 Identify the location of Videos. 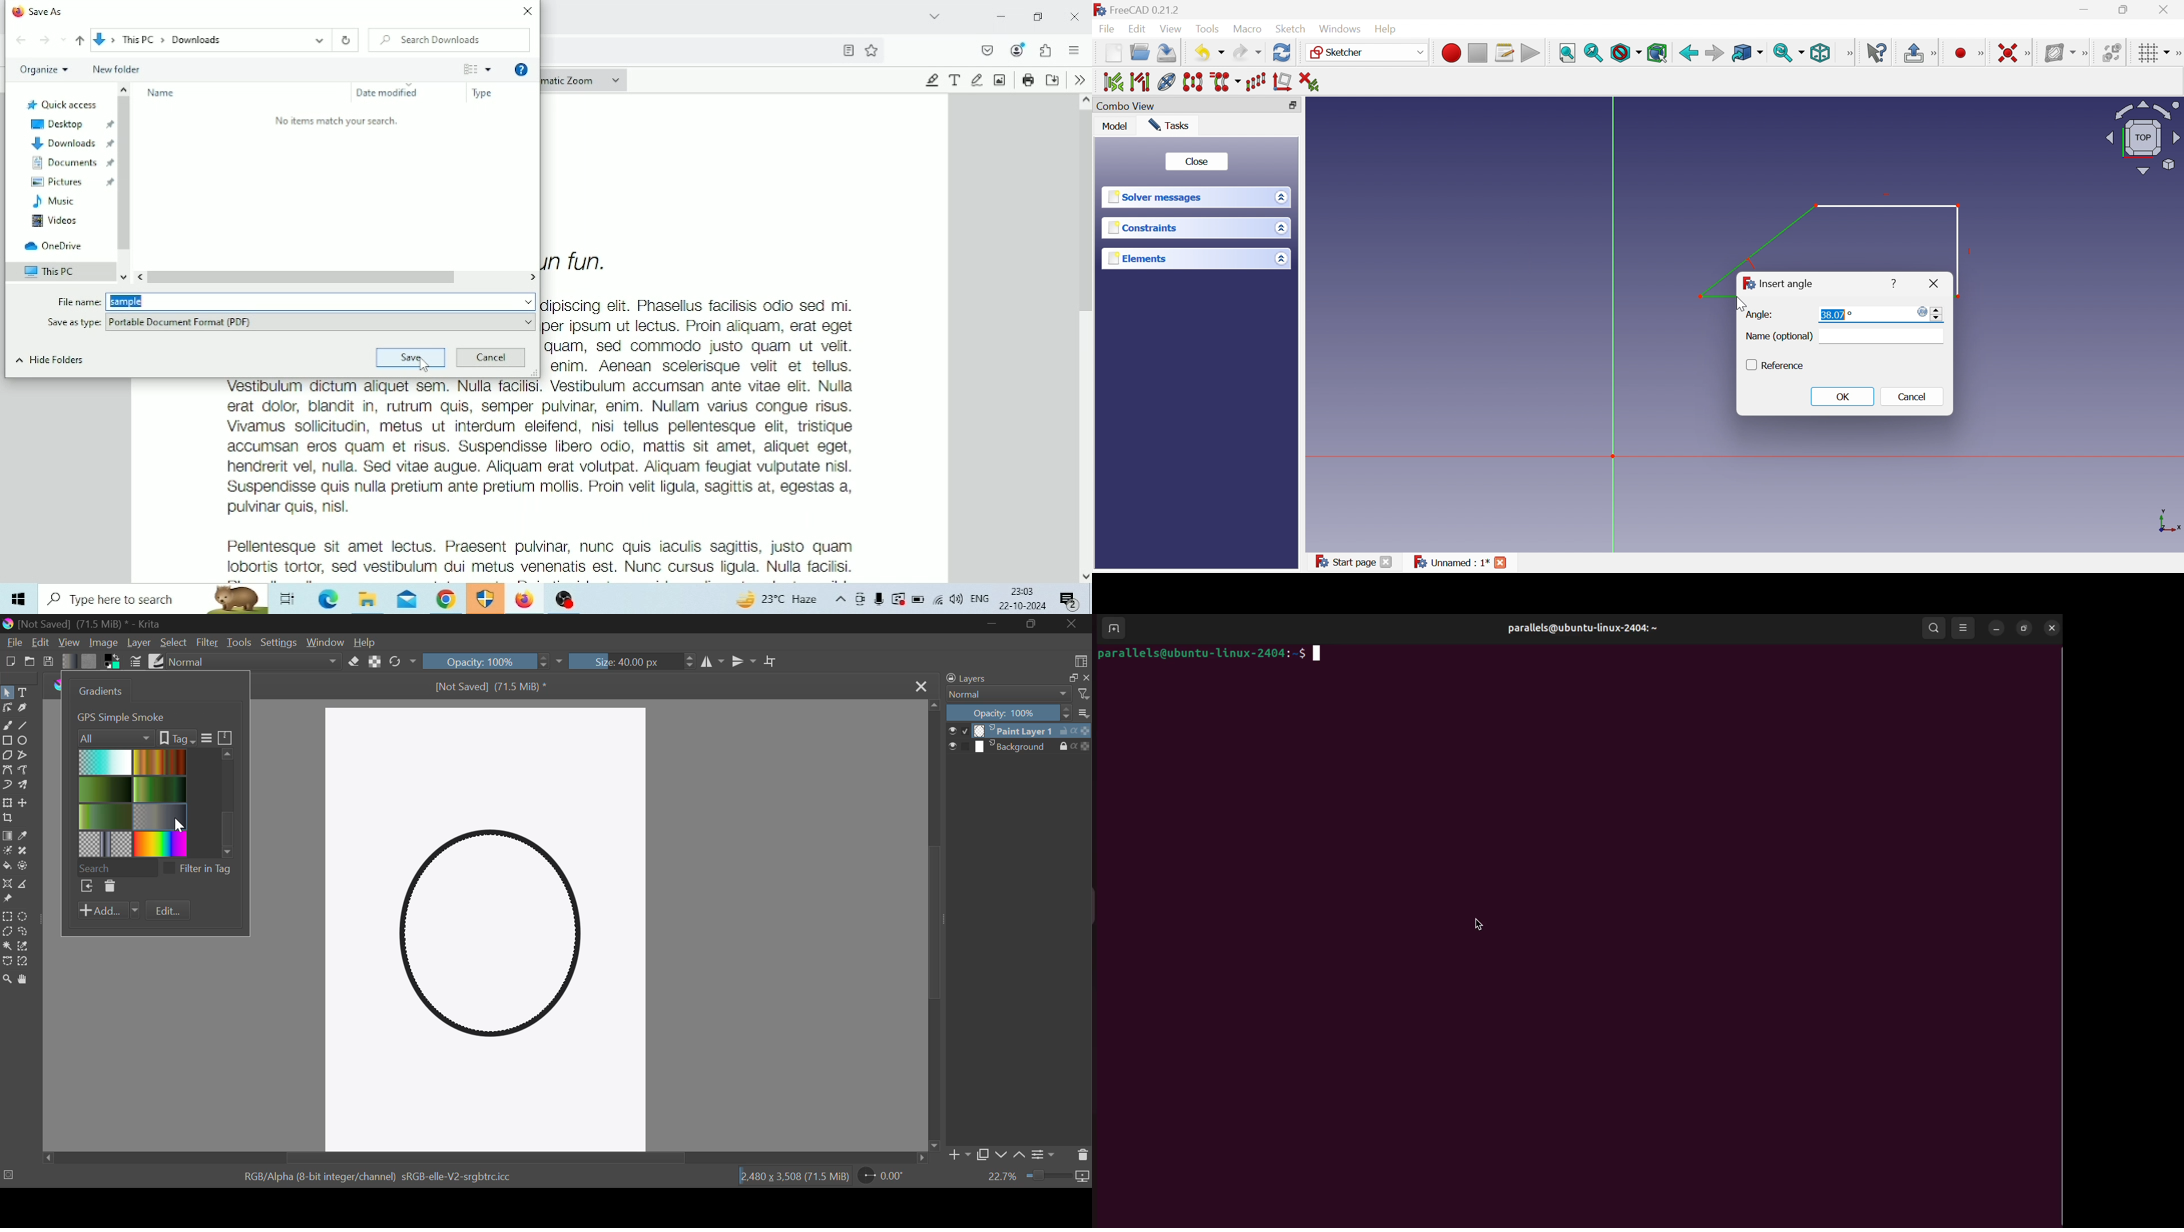
(57, 221).